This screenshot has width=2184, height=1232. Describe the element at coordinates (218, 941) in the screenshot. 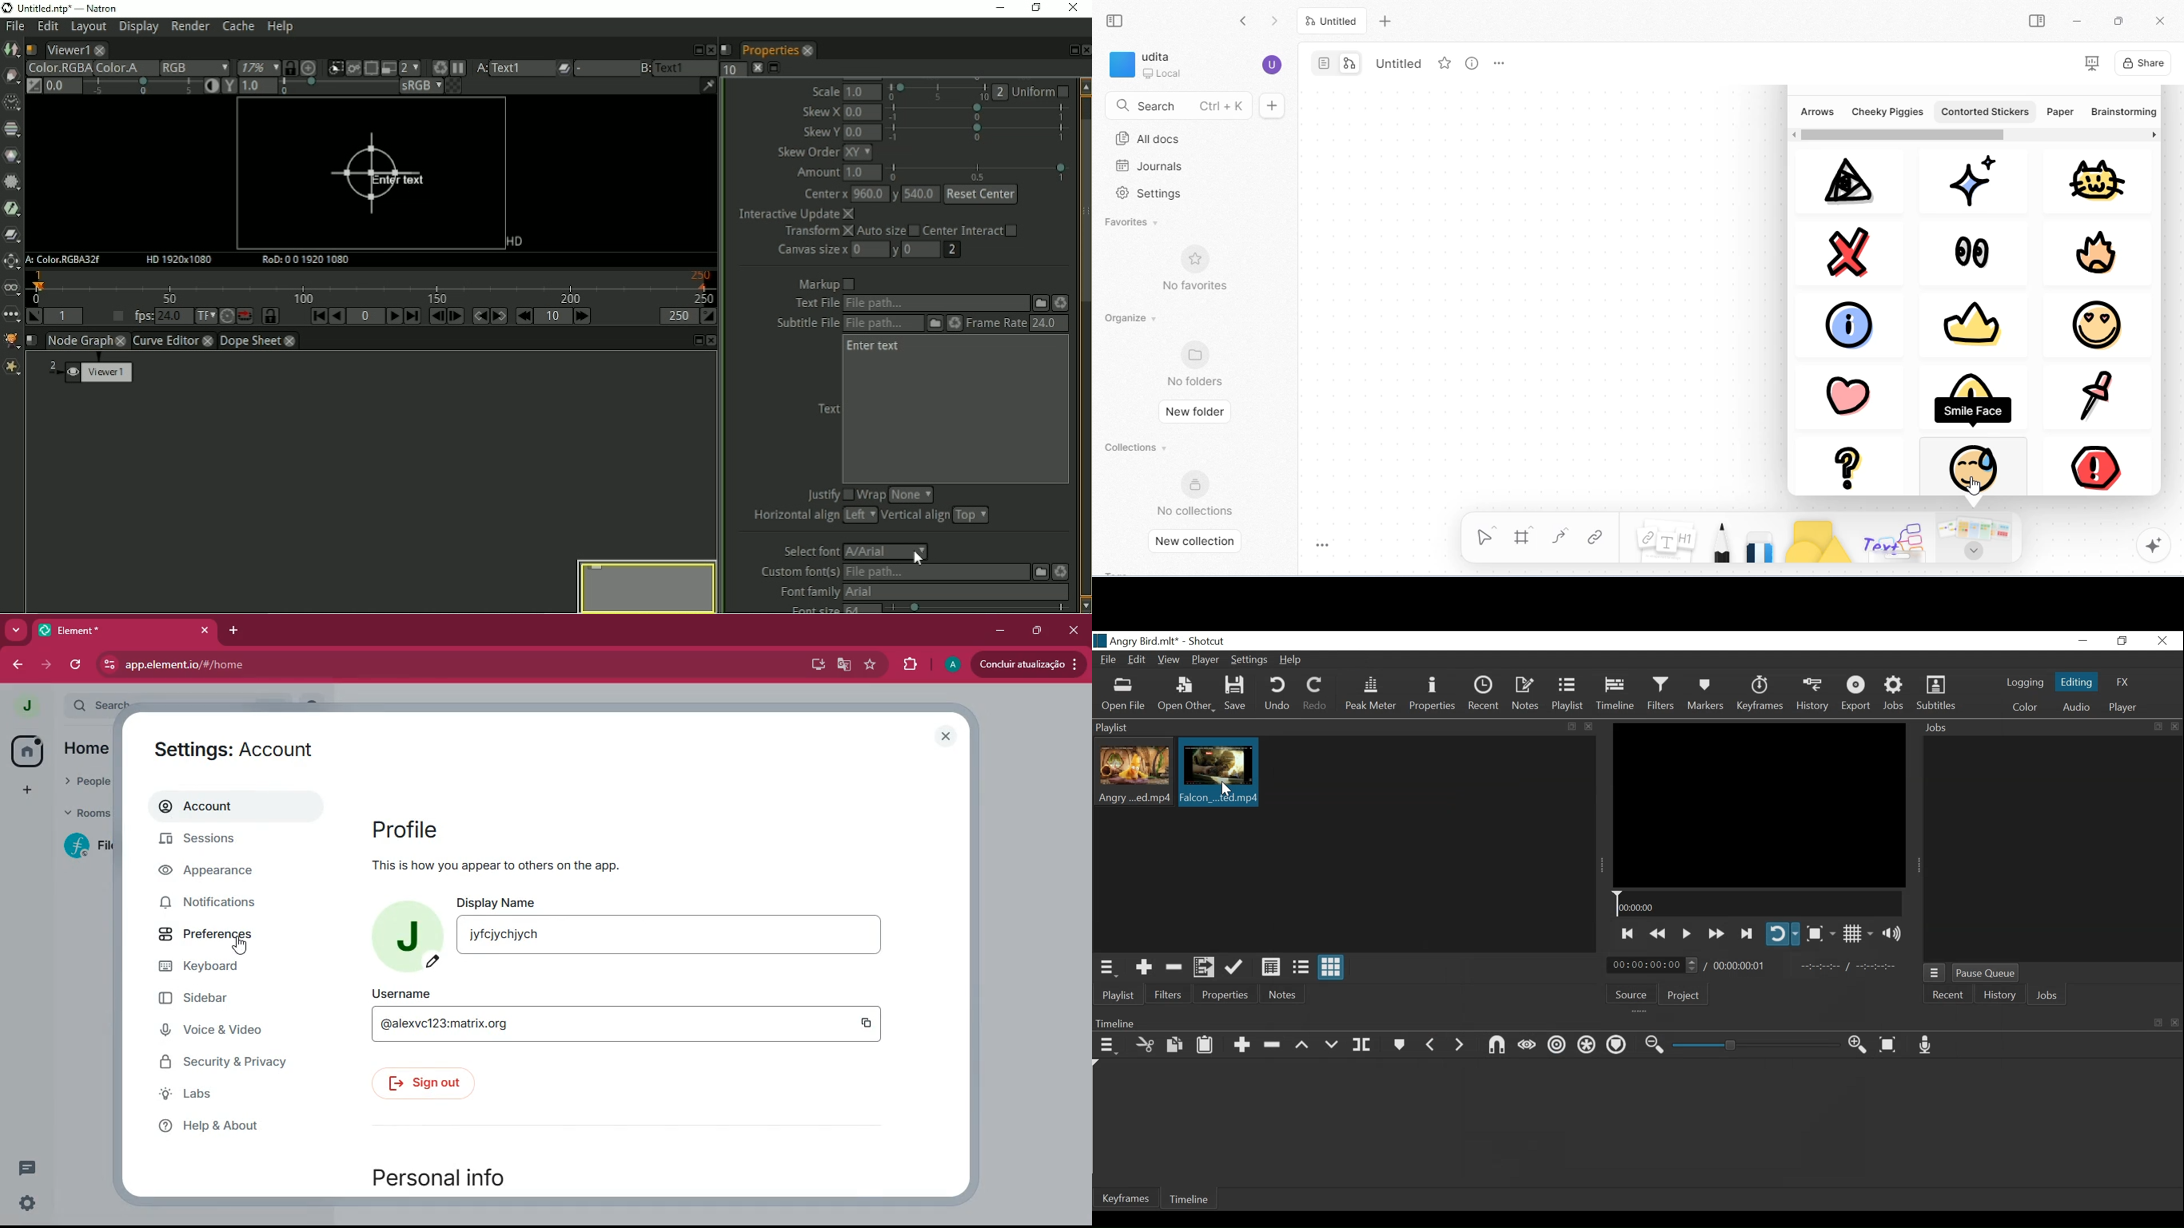

I see `preferences` at that location.